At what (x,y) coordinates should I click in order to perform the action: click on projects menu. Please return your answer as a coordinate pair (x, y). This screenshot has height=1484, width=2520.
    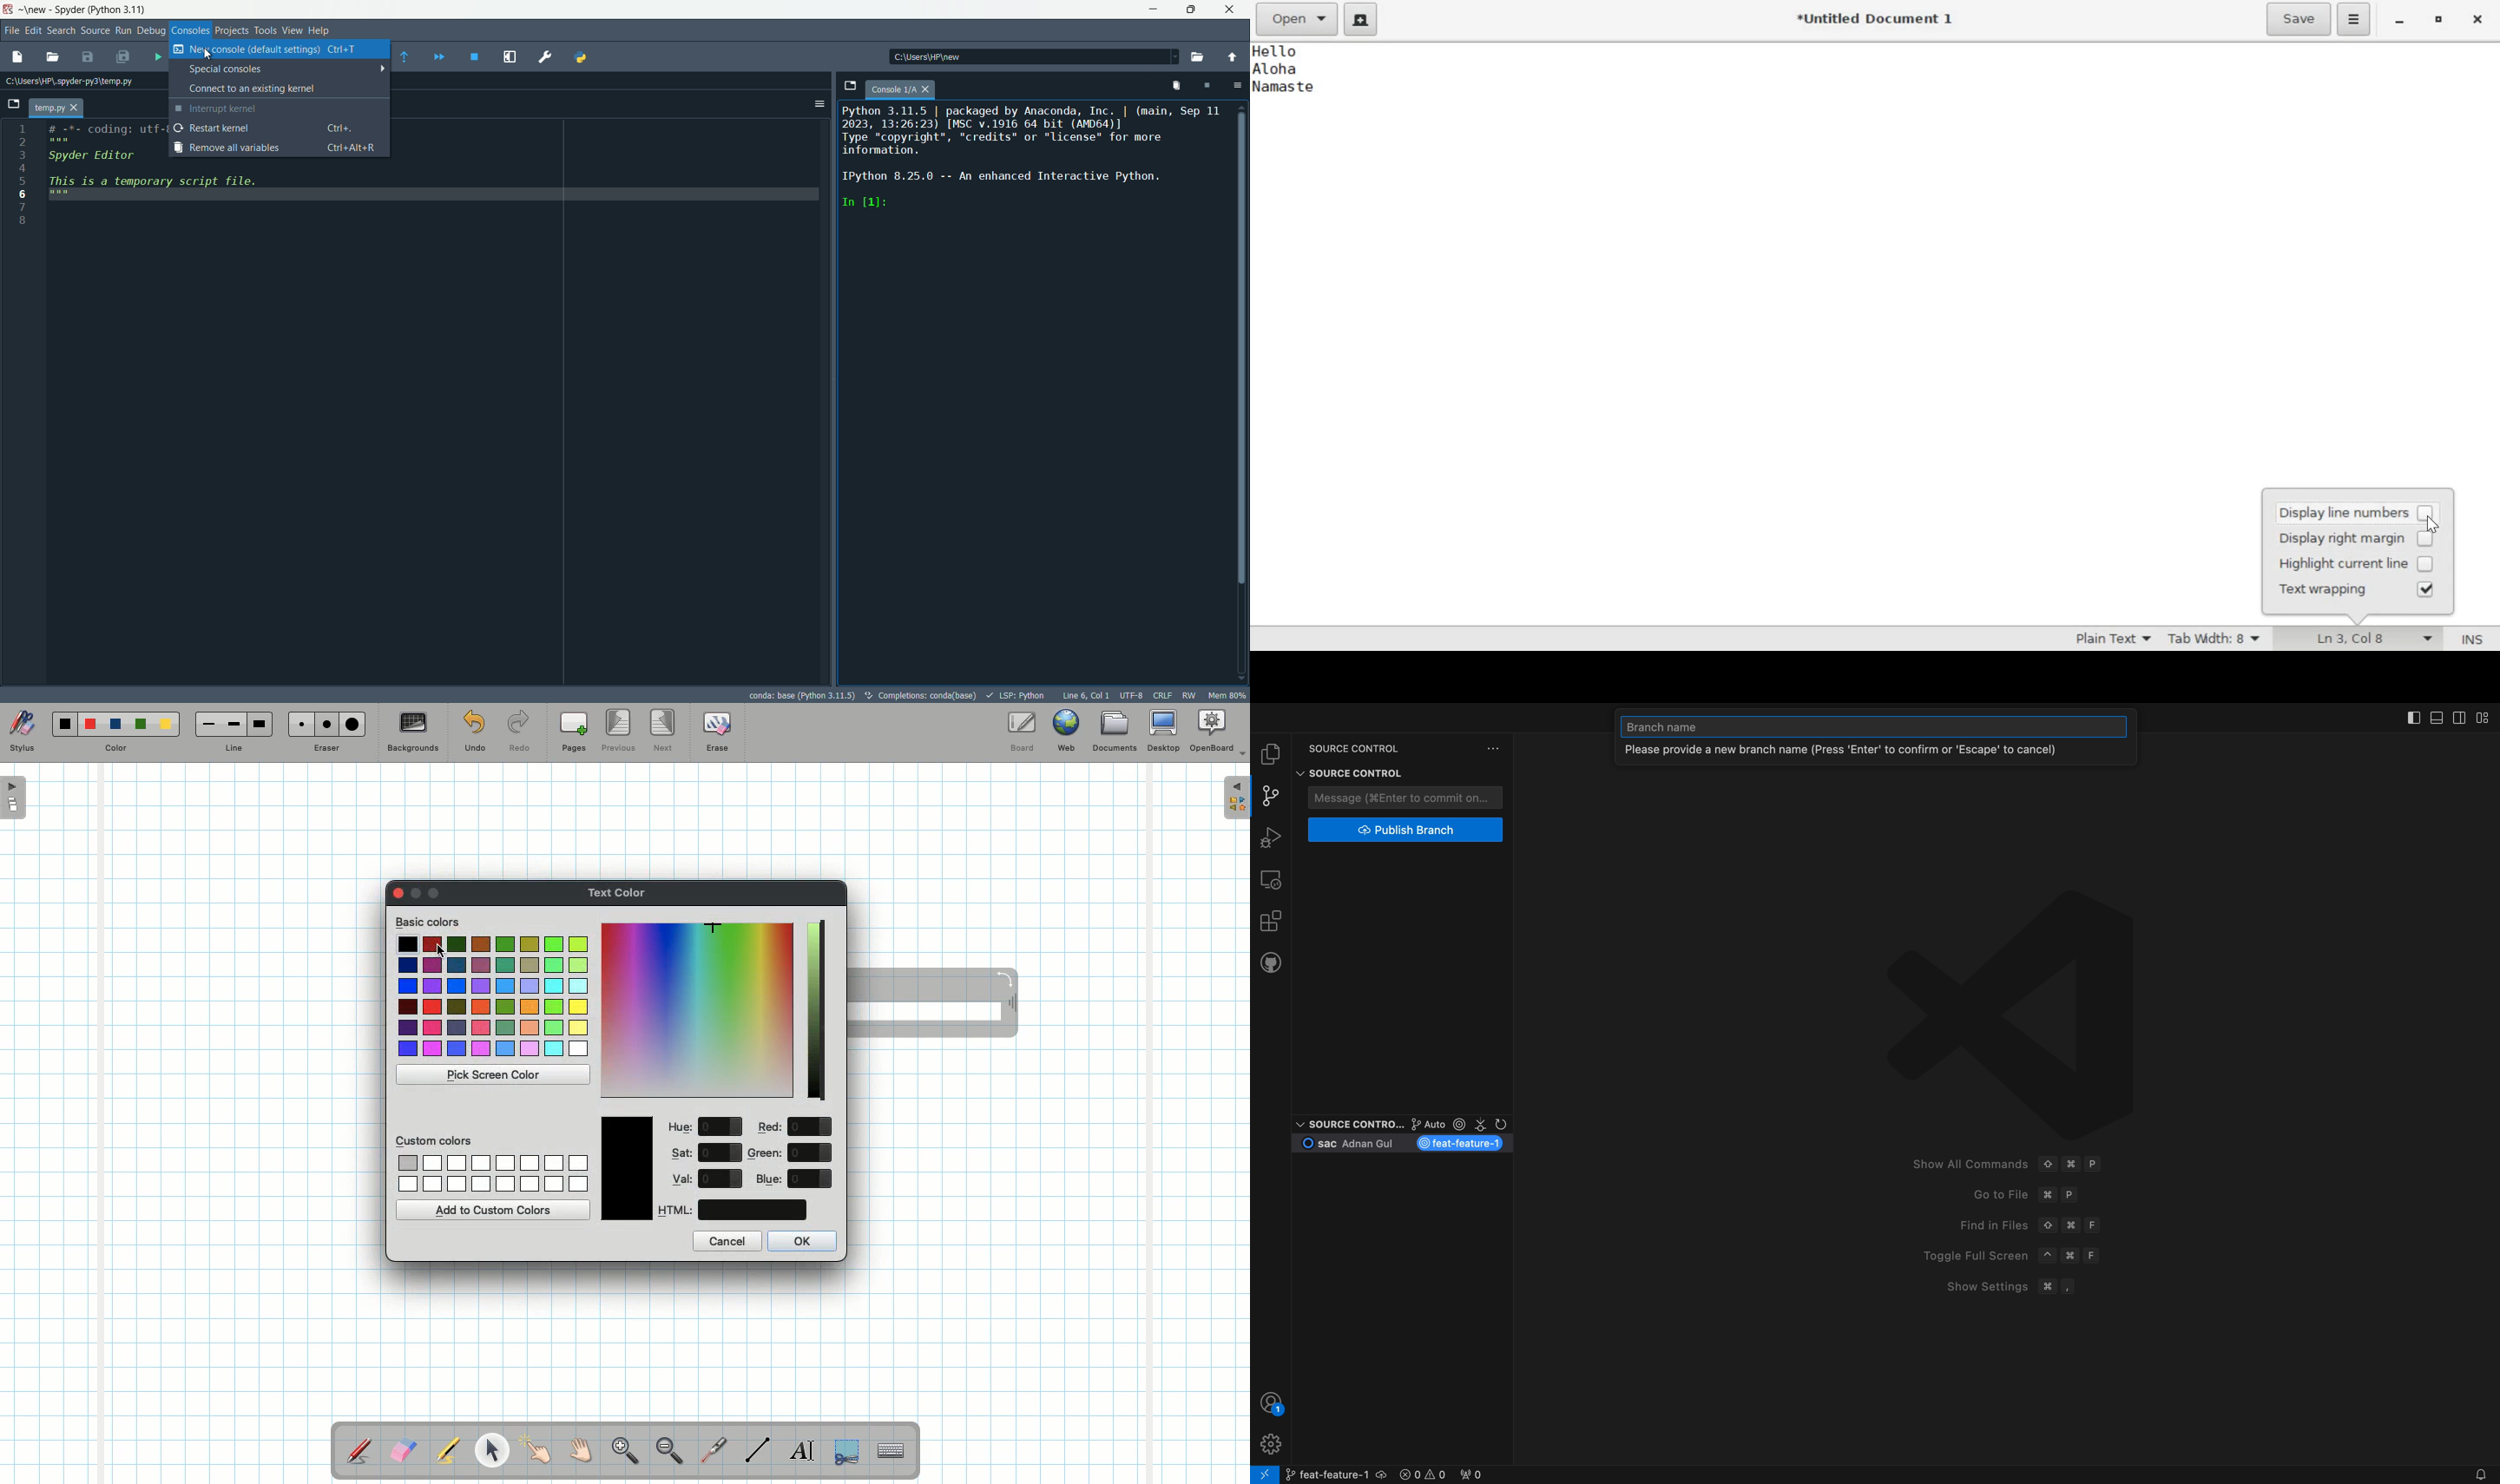
    Looking at the image, I should click on (232, 31).